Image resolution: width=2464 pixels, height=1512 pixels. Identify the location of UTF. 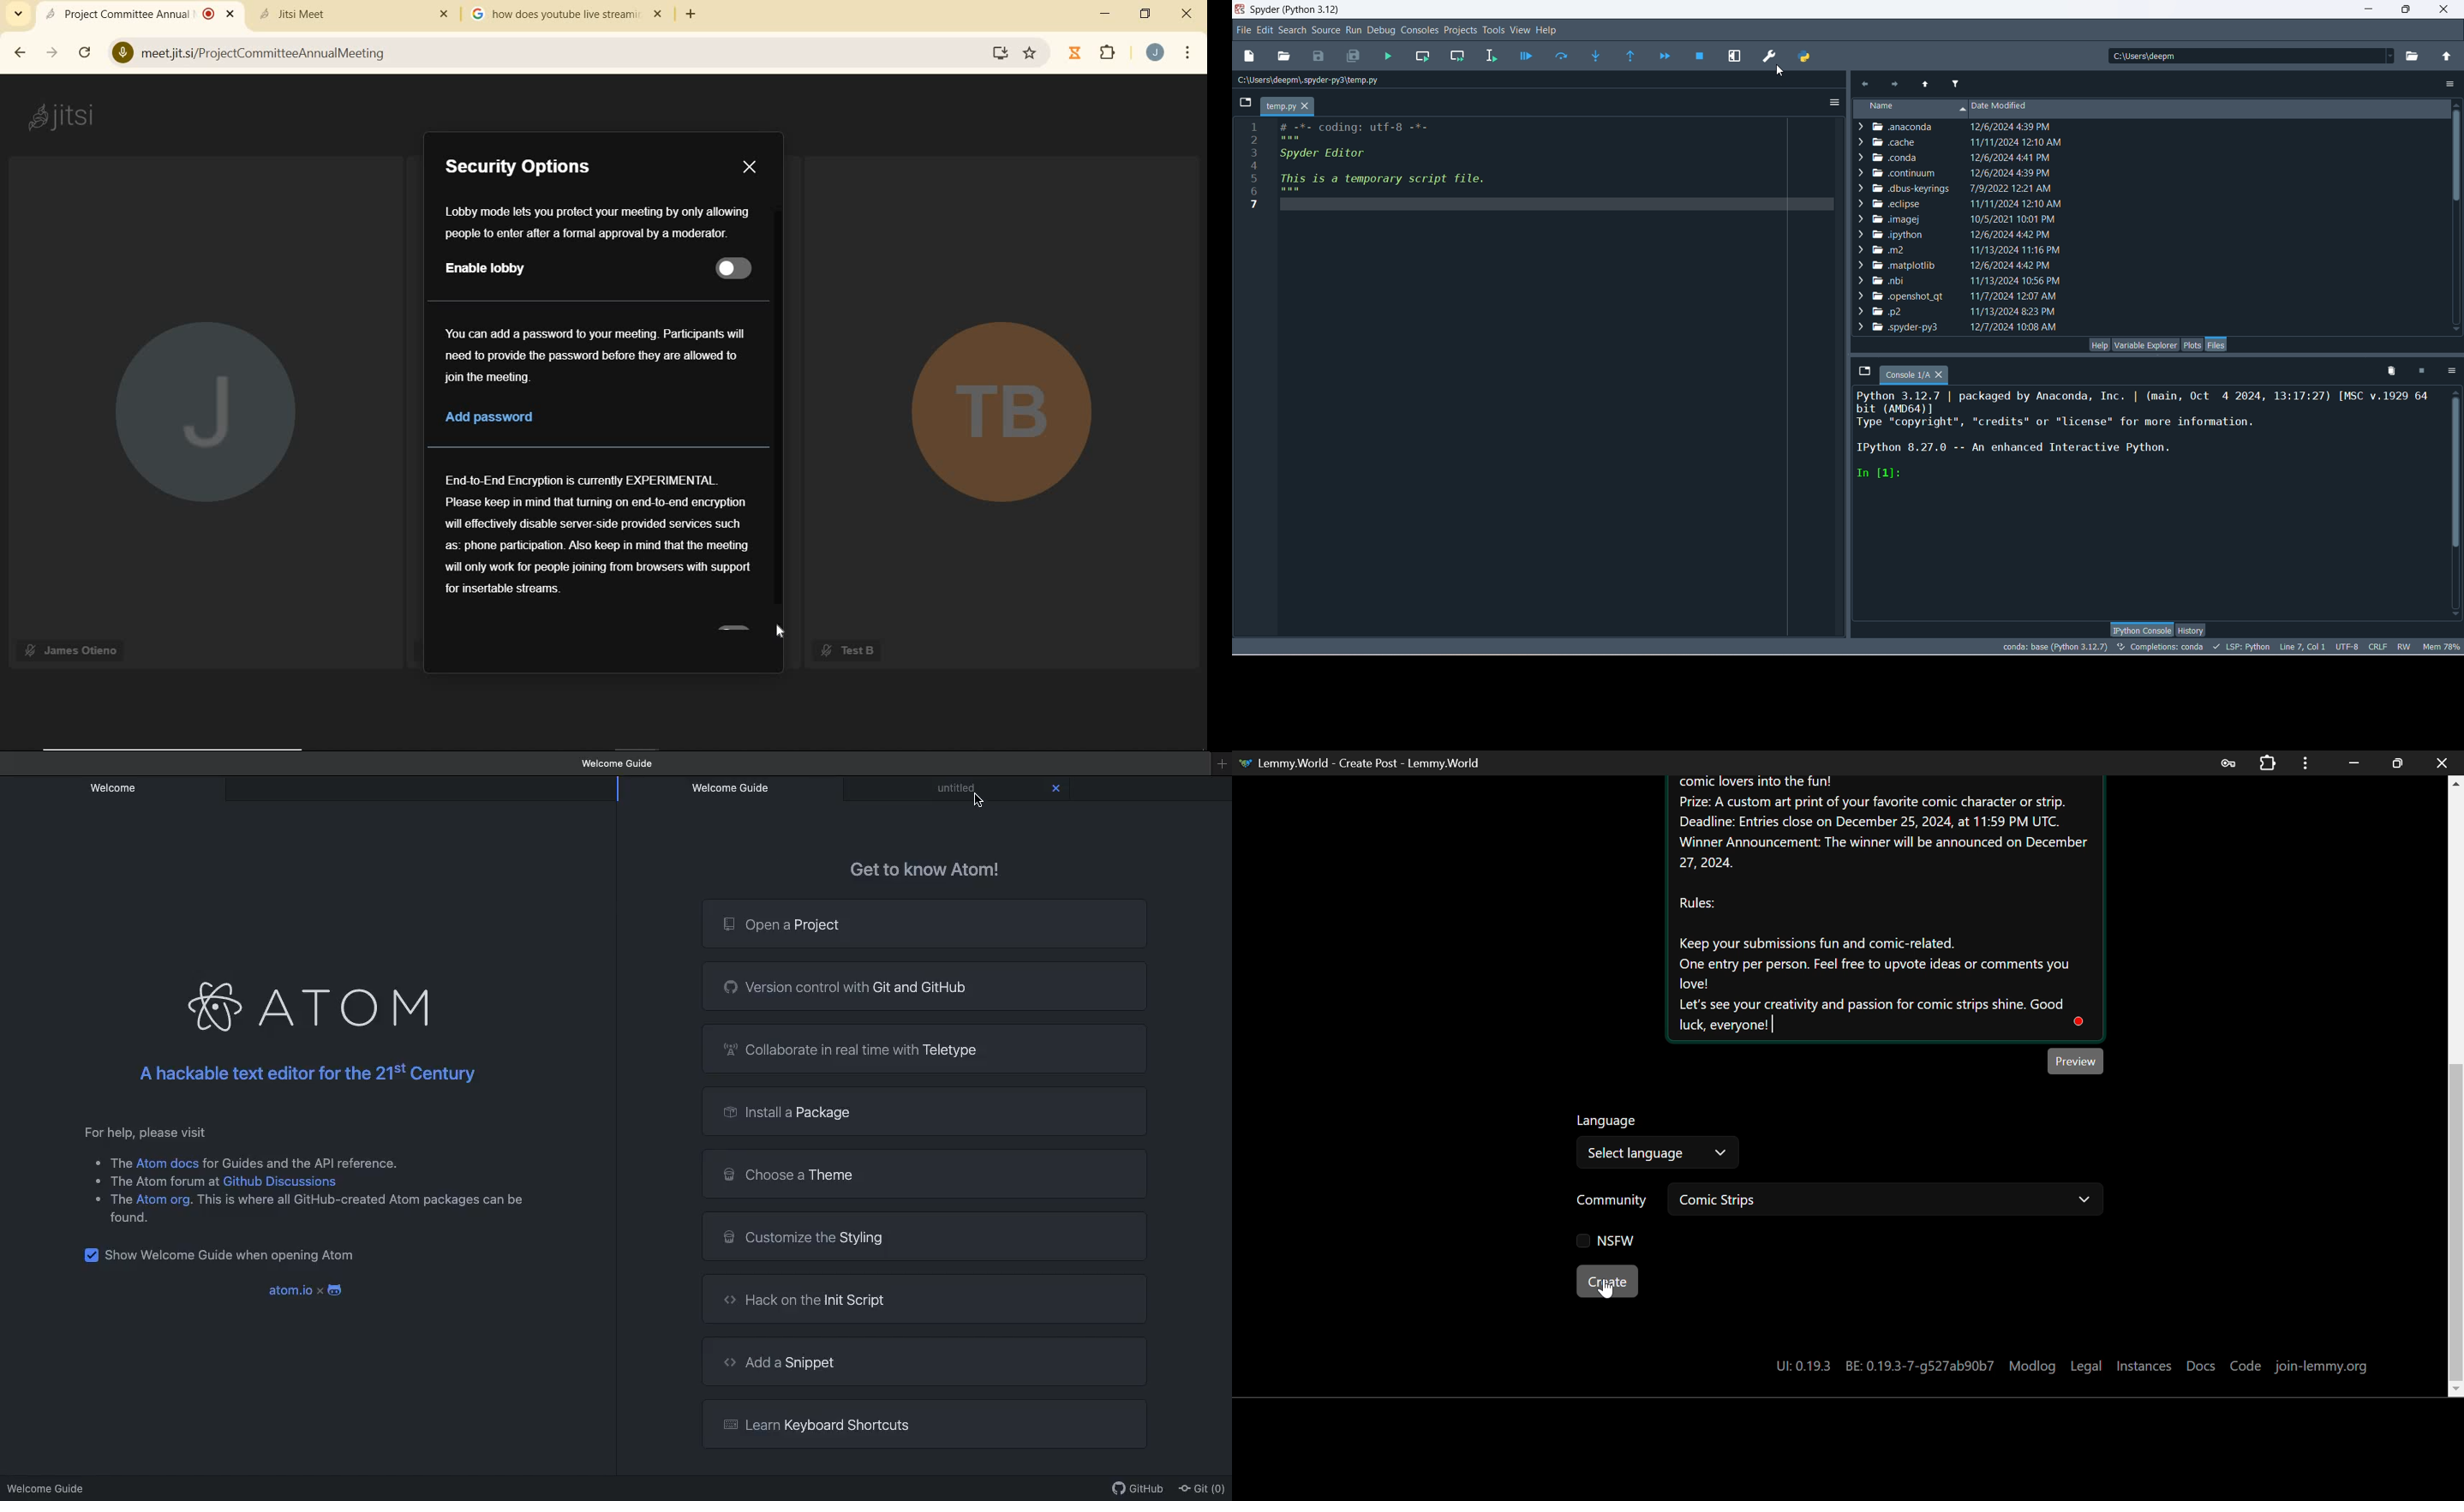
(2348, 646).